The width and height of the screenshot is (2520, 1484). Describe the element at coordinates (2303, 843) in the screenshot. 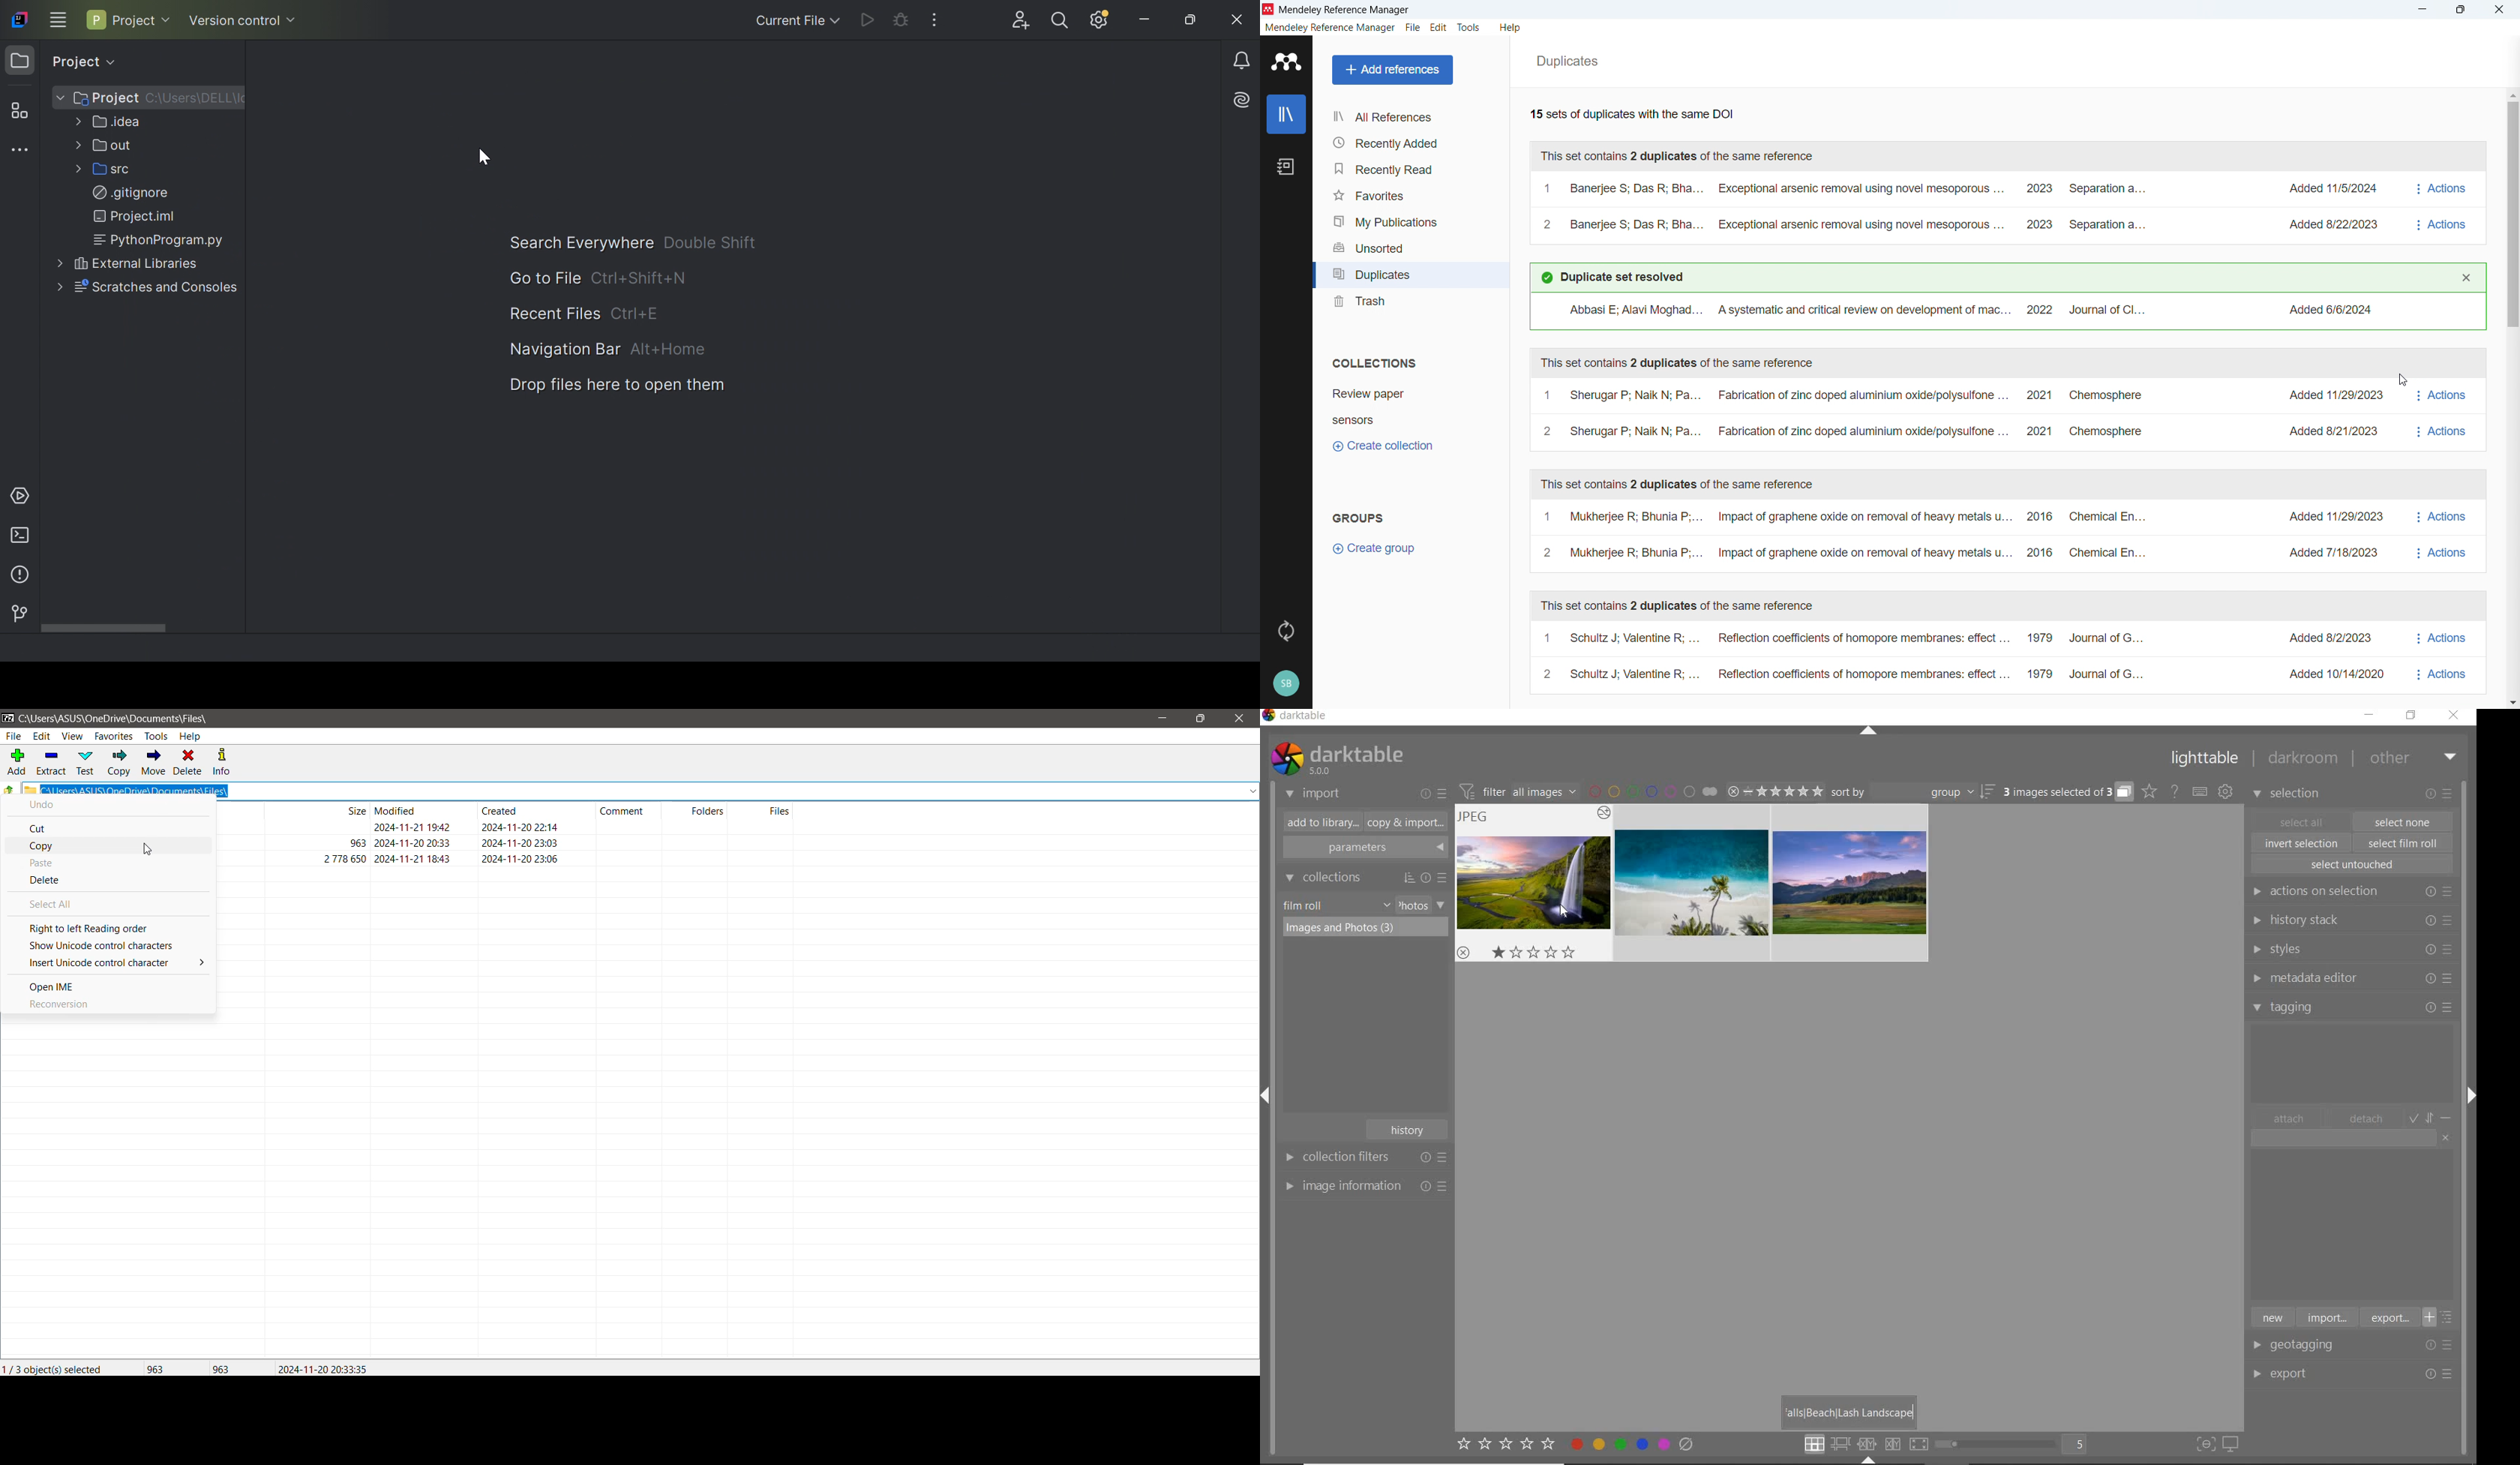

I see `invert selection` at that location.